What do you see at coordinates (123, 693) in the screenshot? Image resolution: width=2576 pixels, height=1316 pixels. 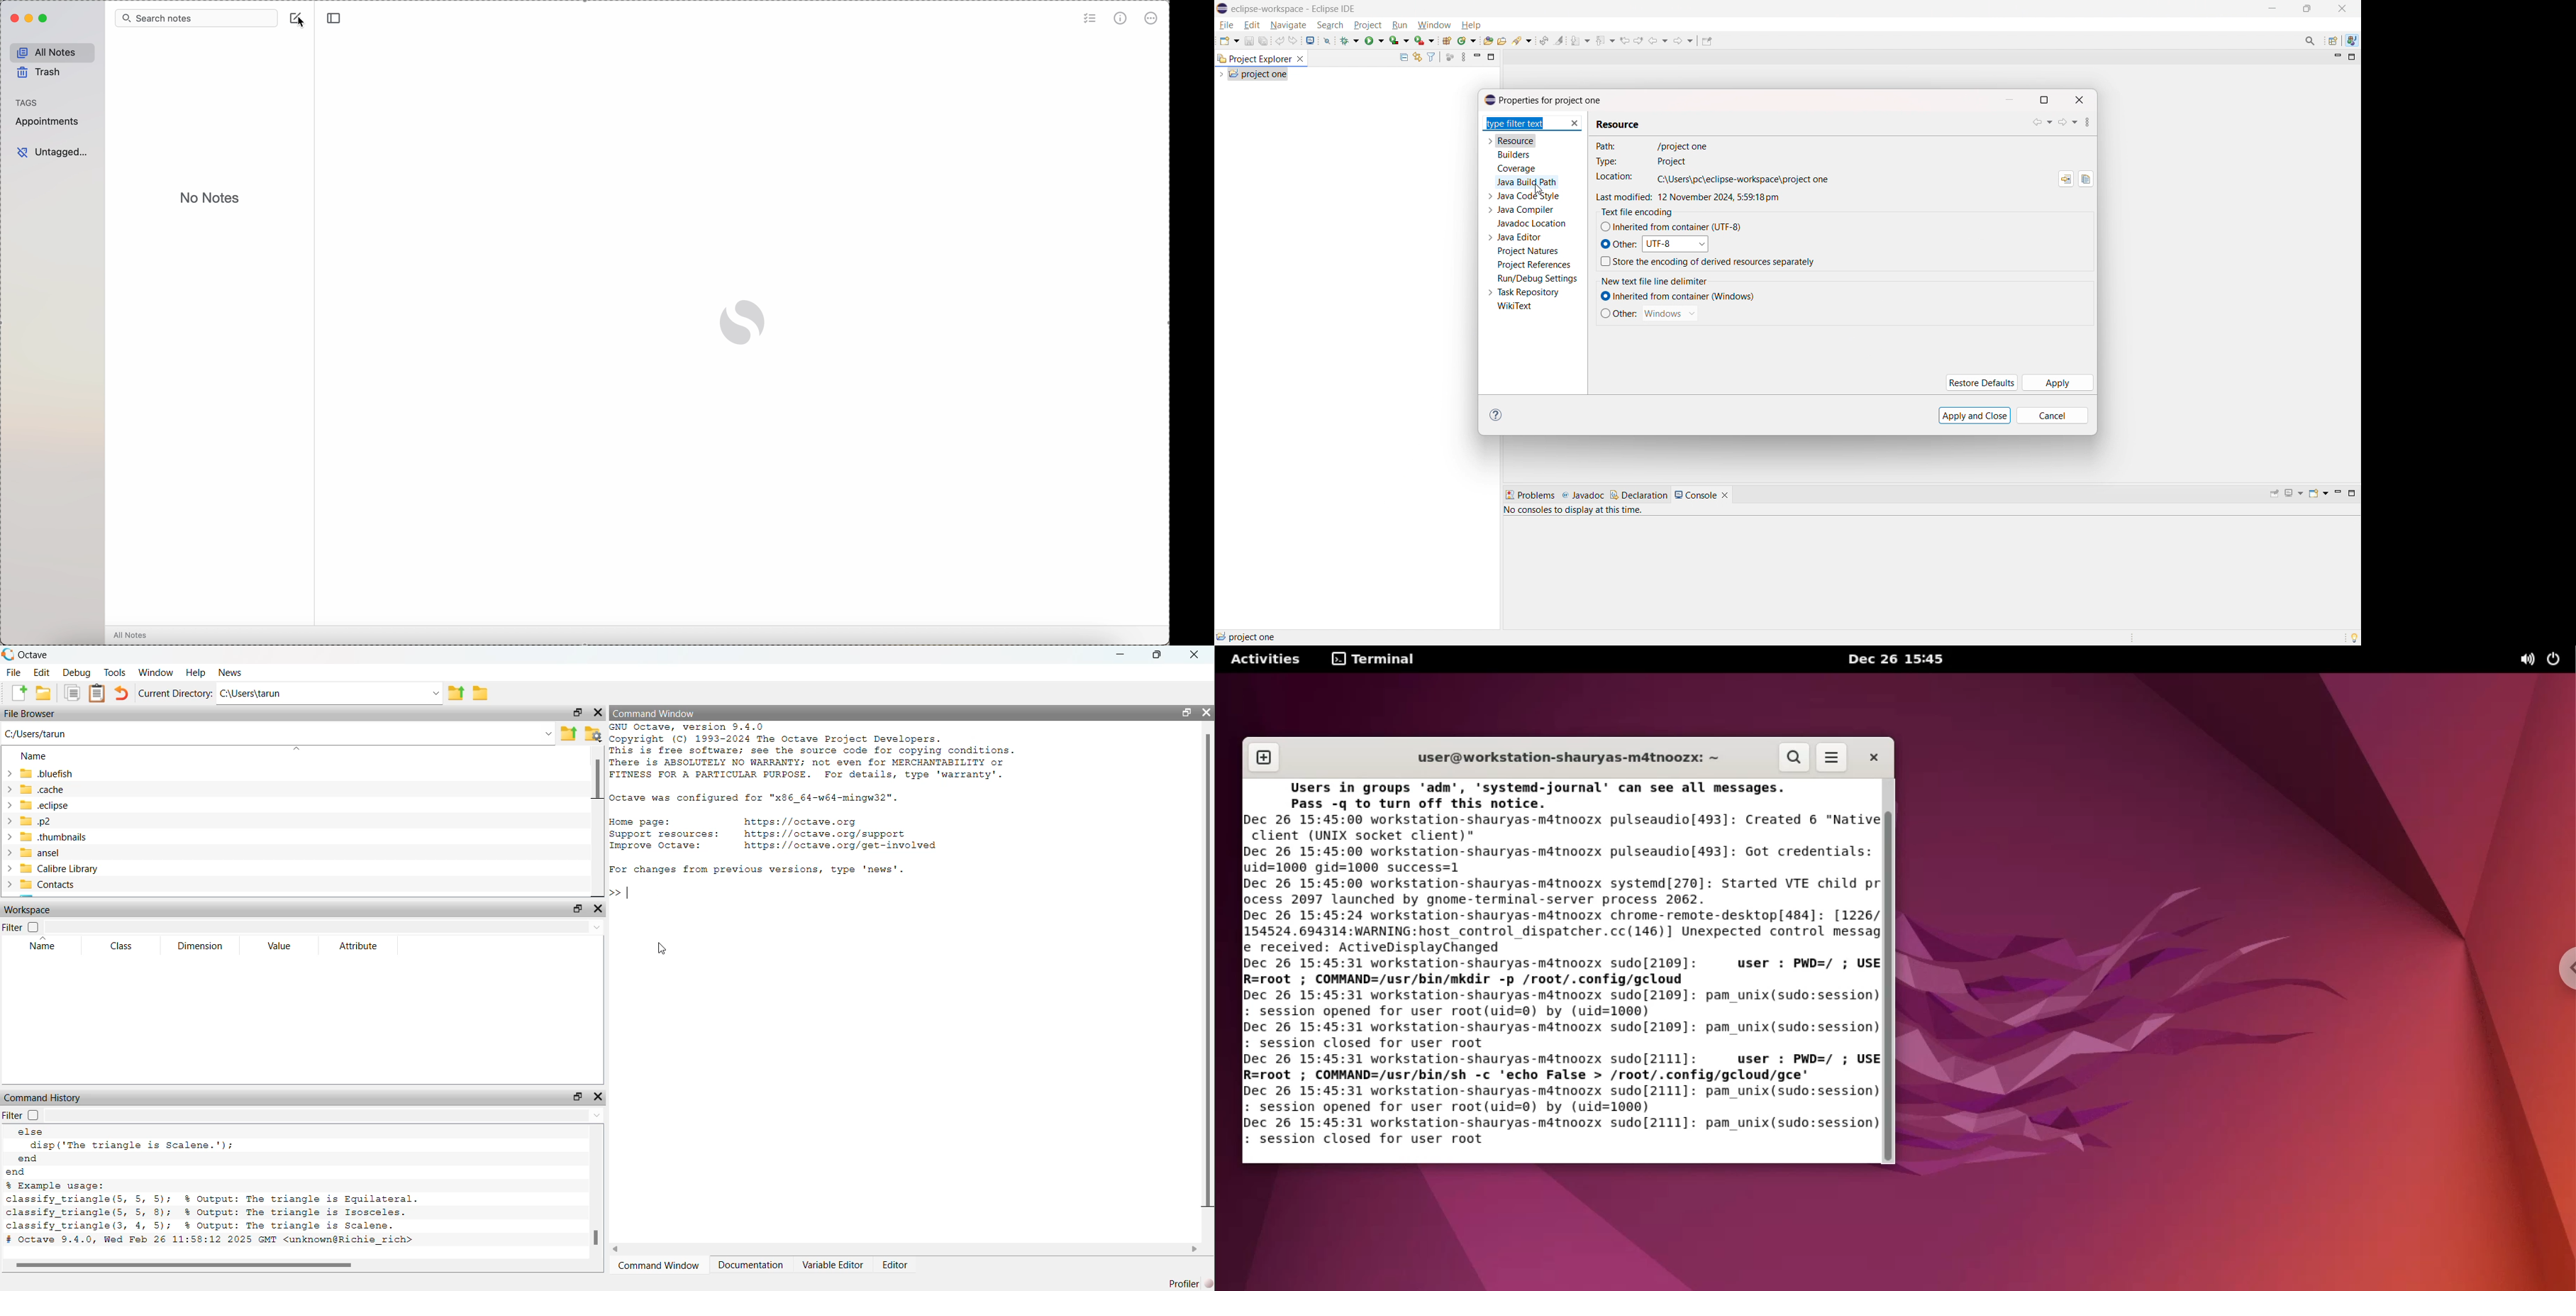 I see `undo` at bounding box center [123, 693].